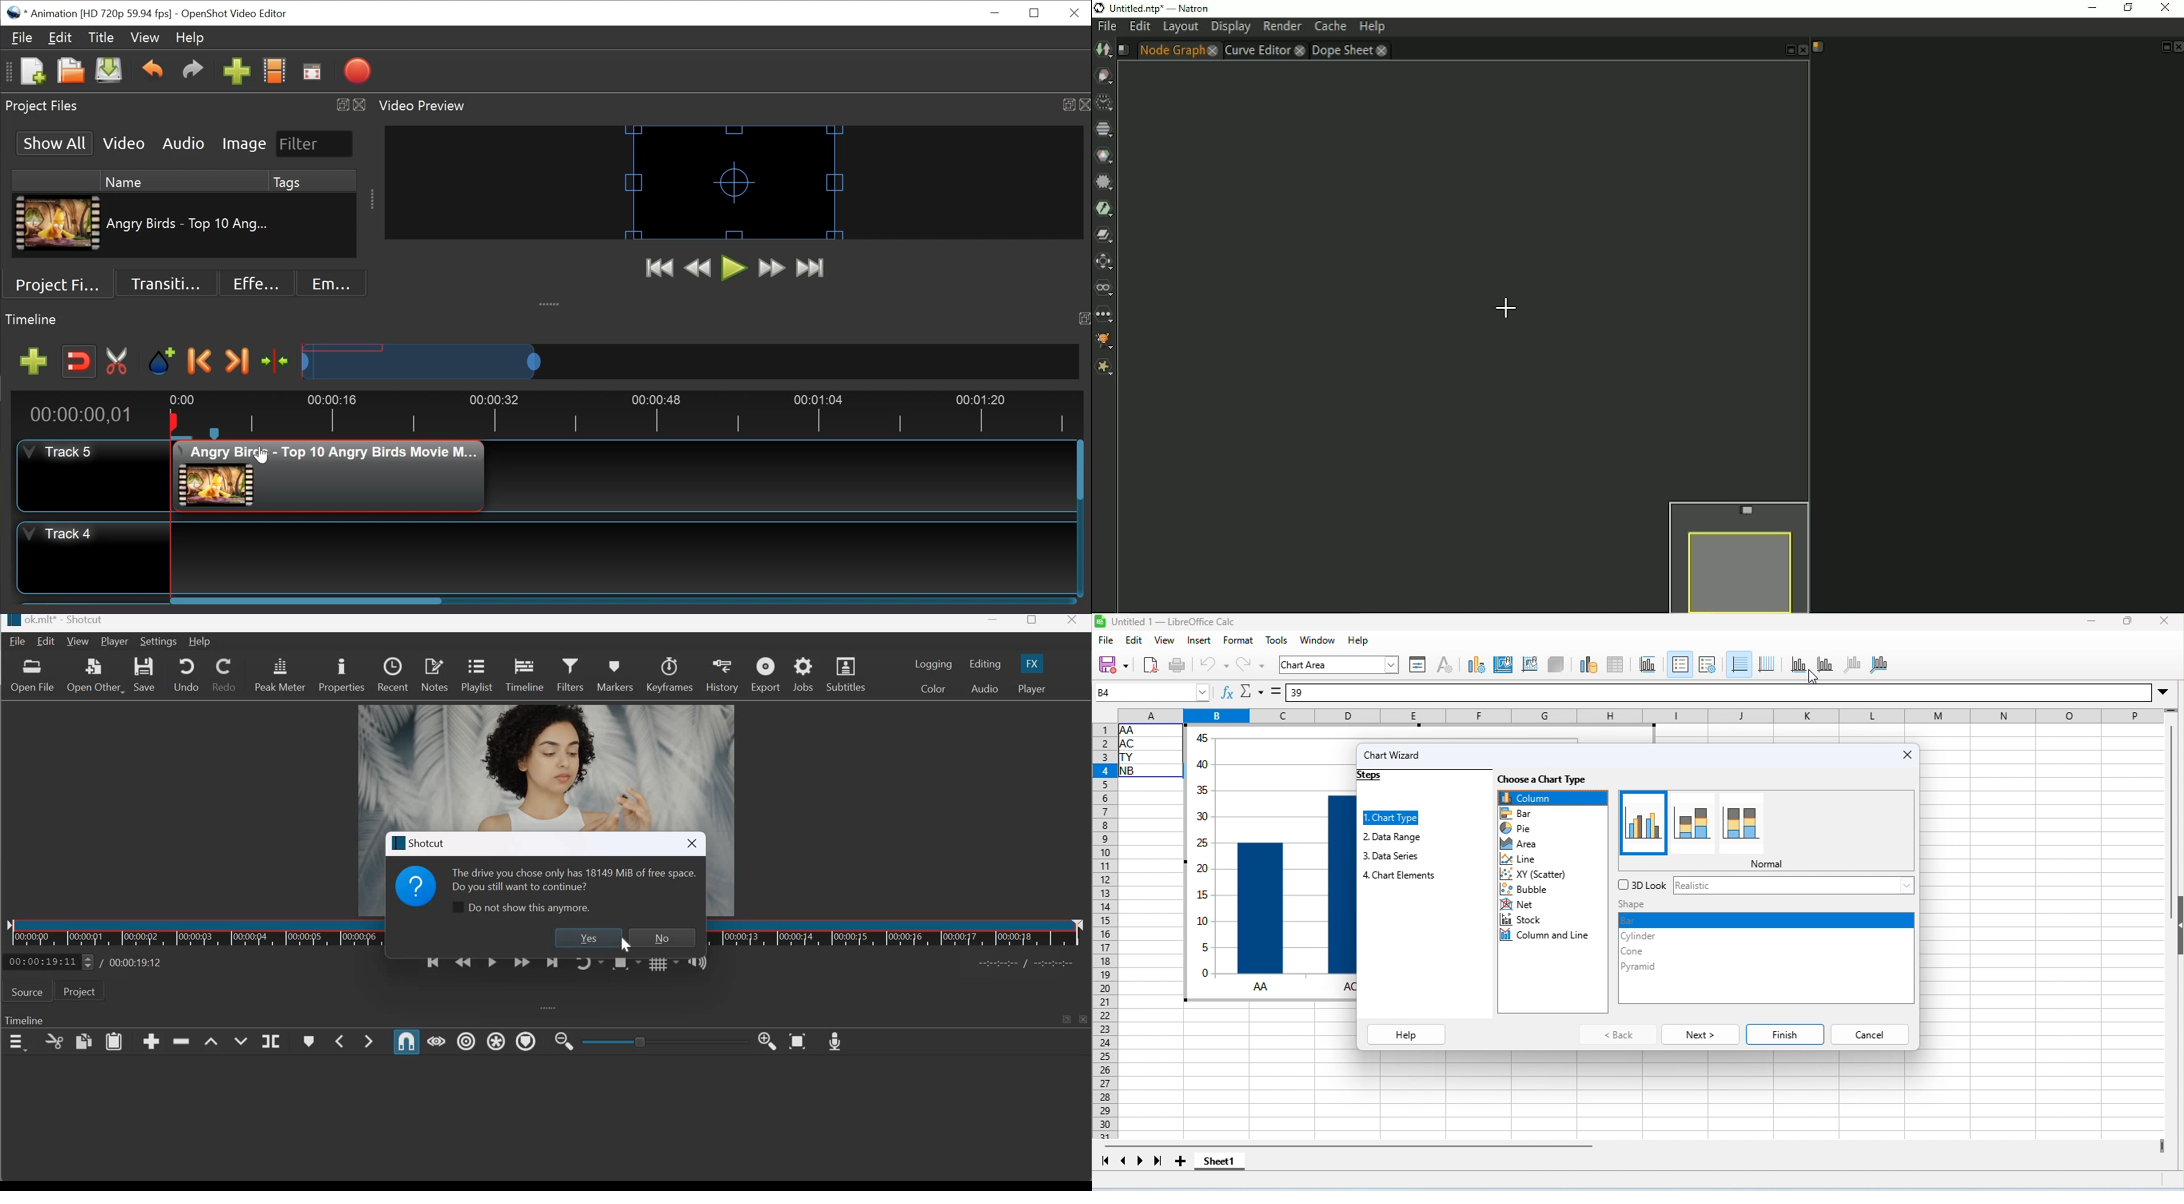  What do you see at coordinates (1261, 986) in the screenshot?
I see `AA` at bounding box center [1261, 986].